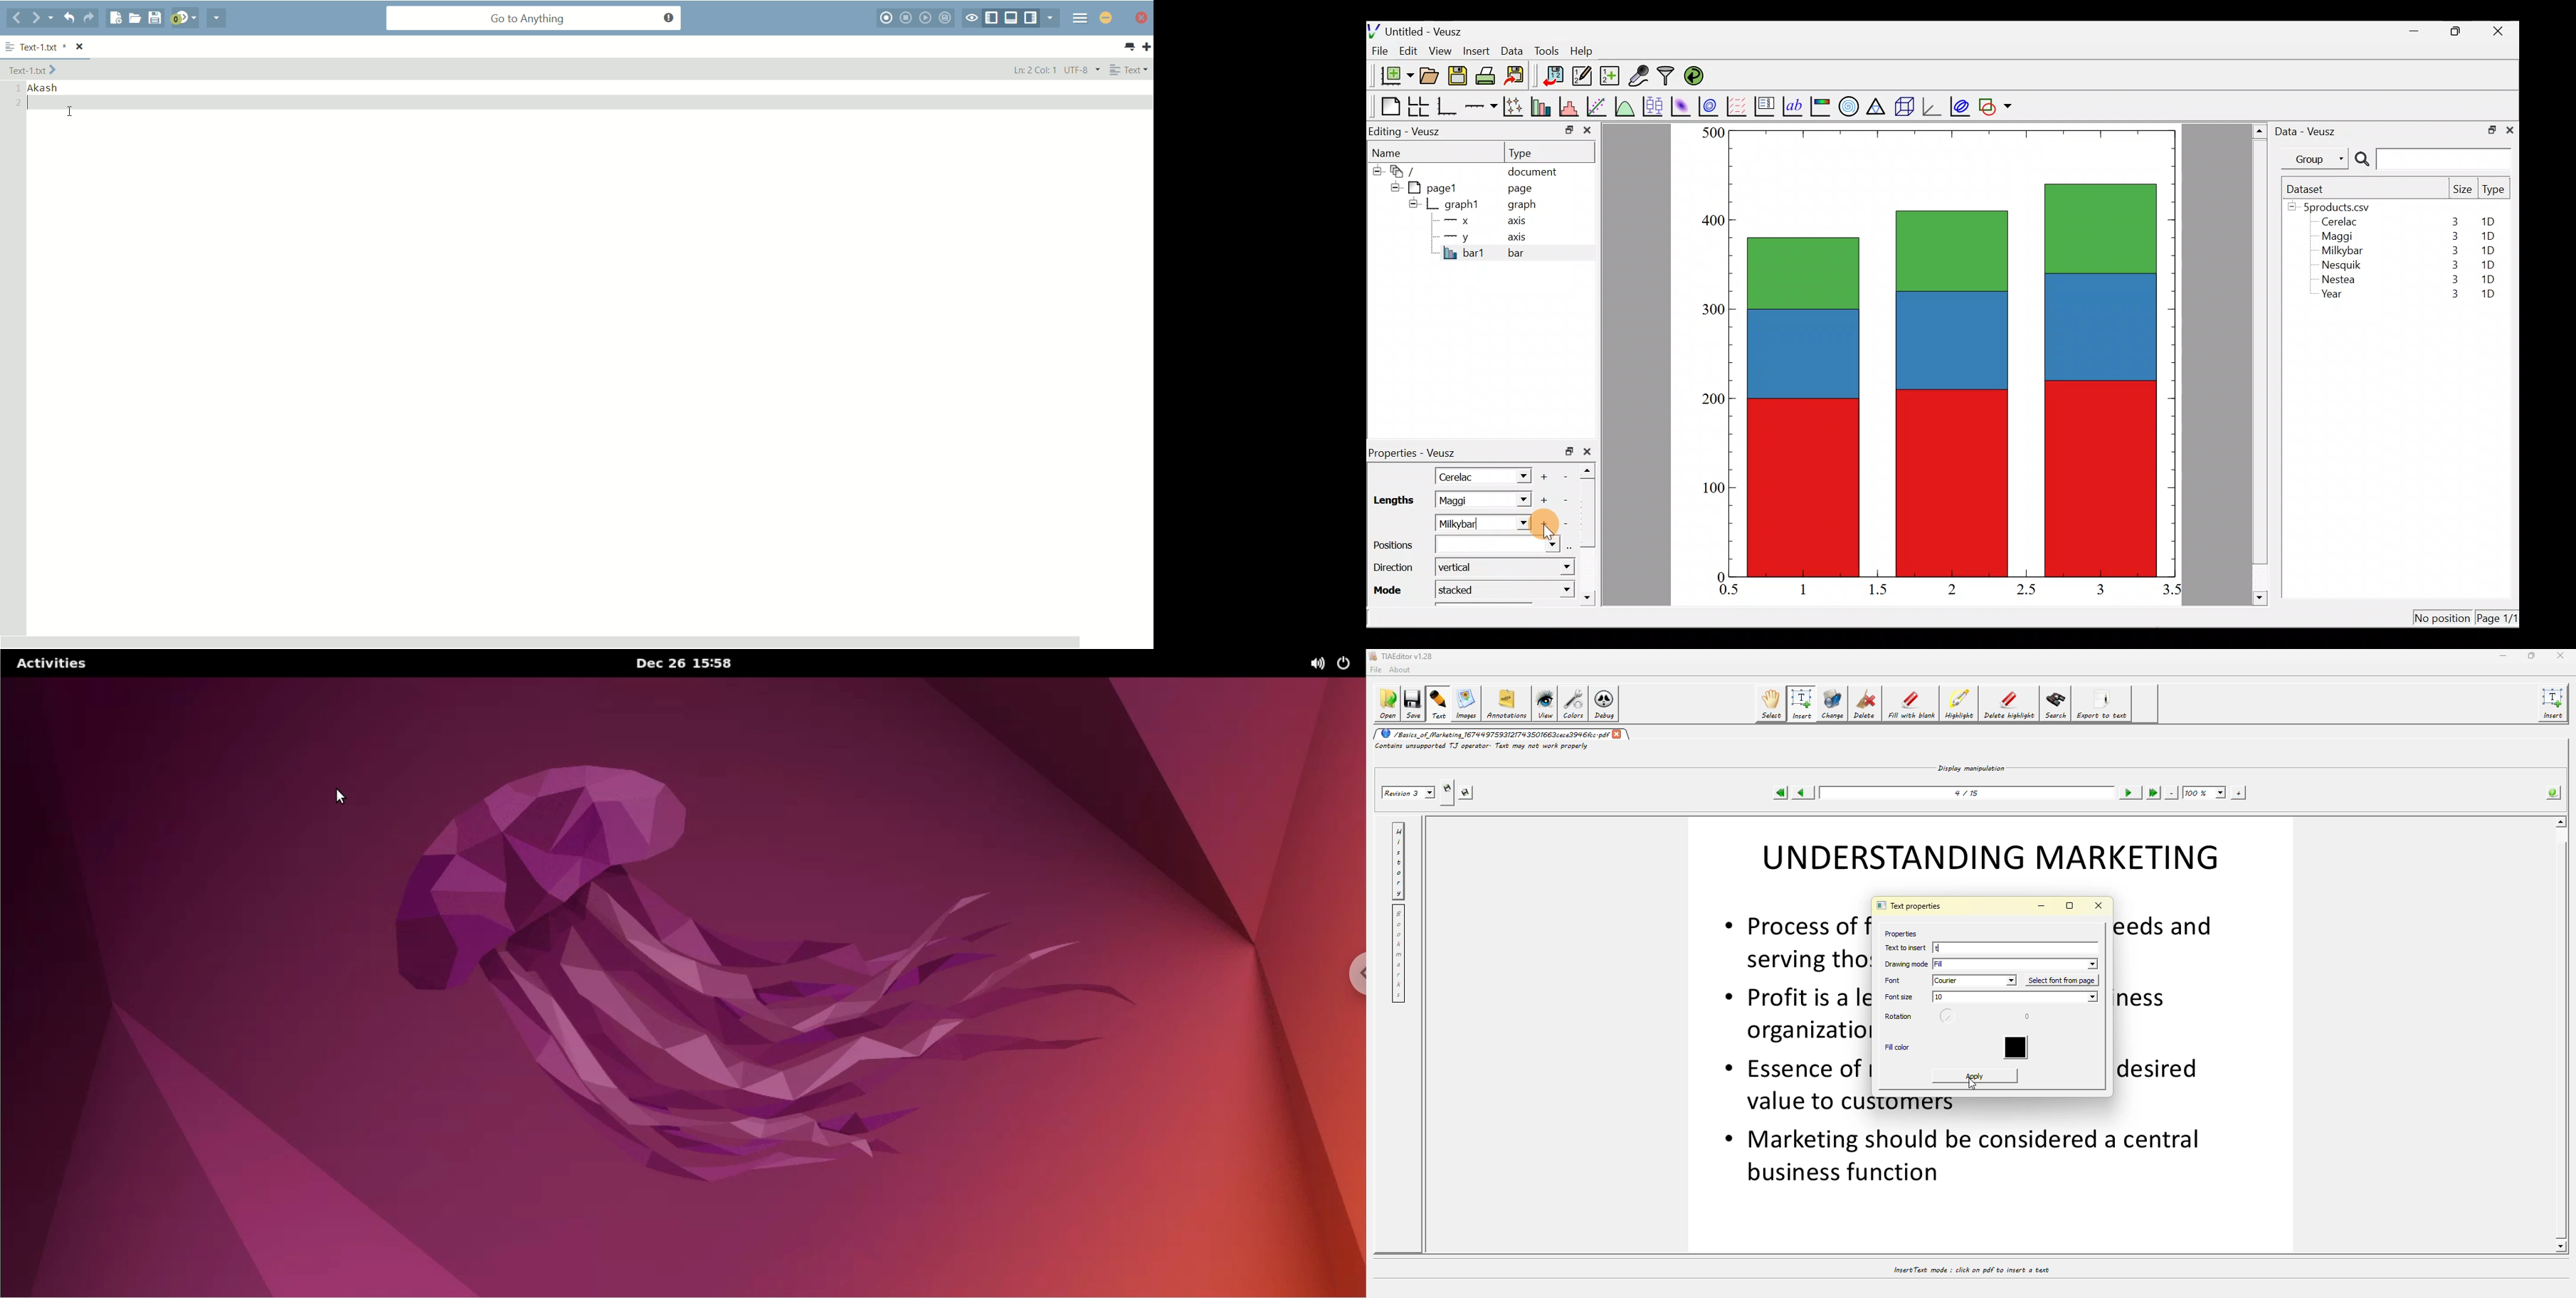 This screenshot has width=2576, height=1316. Describe the element at coordinates (1147, 47) in the screenshot. I see `new tab` at that location.